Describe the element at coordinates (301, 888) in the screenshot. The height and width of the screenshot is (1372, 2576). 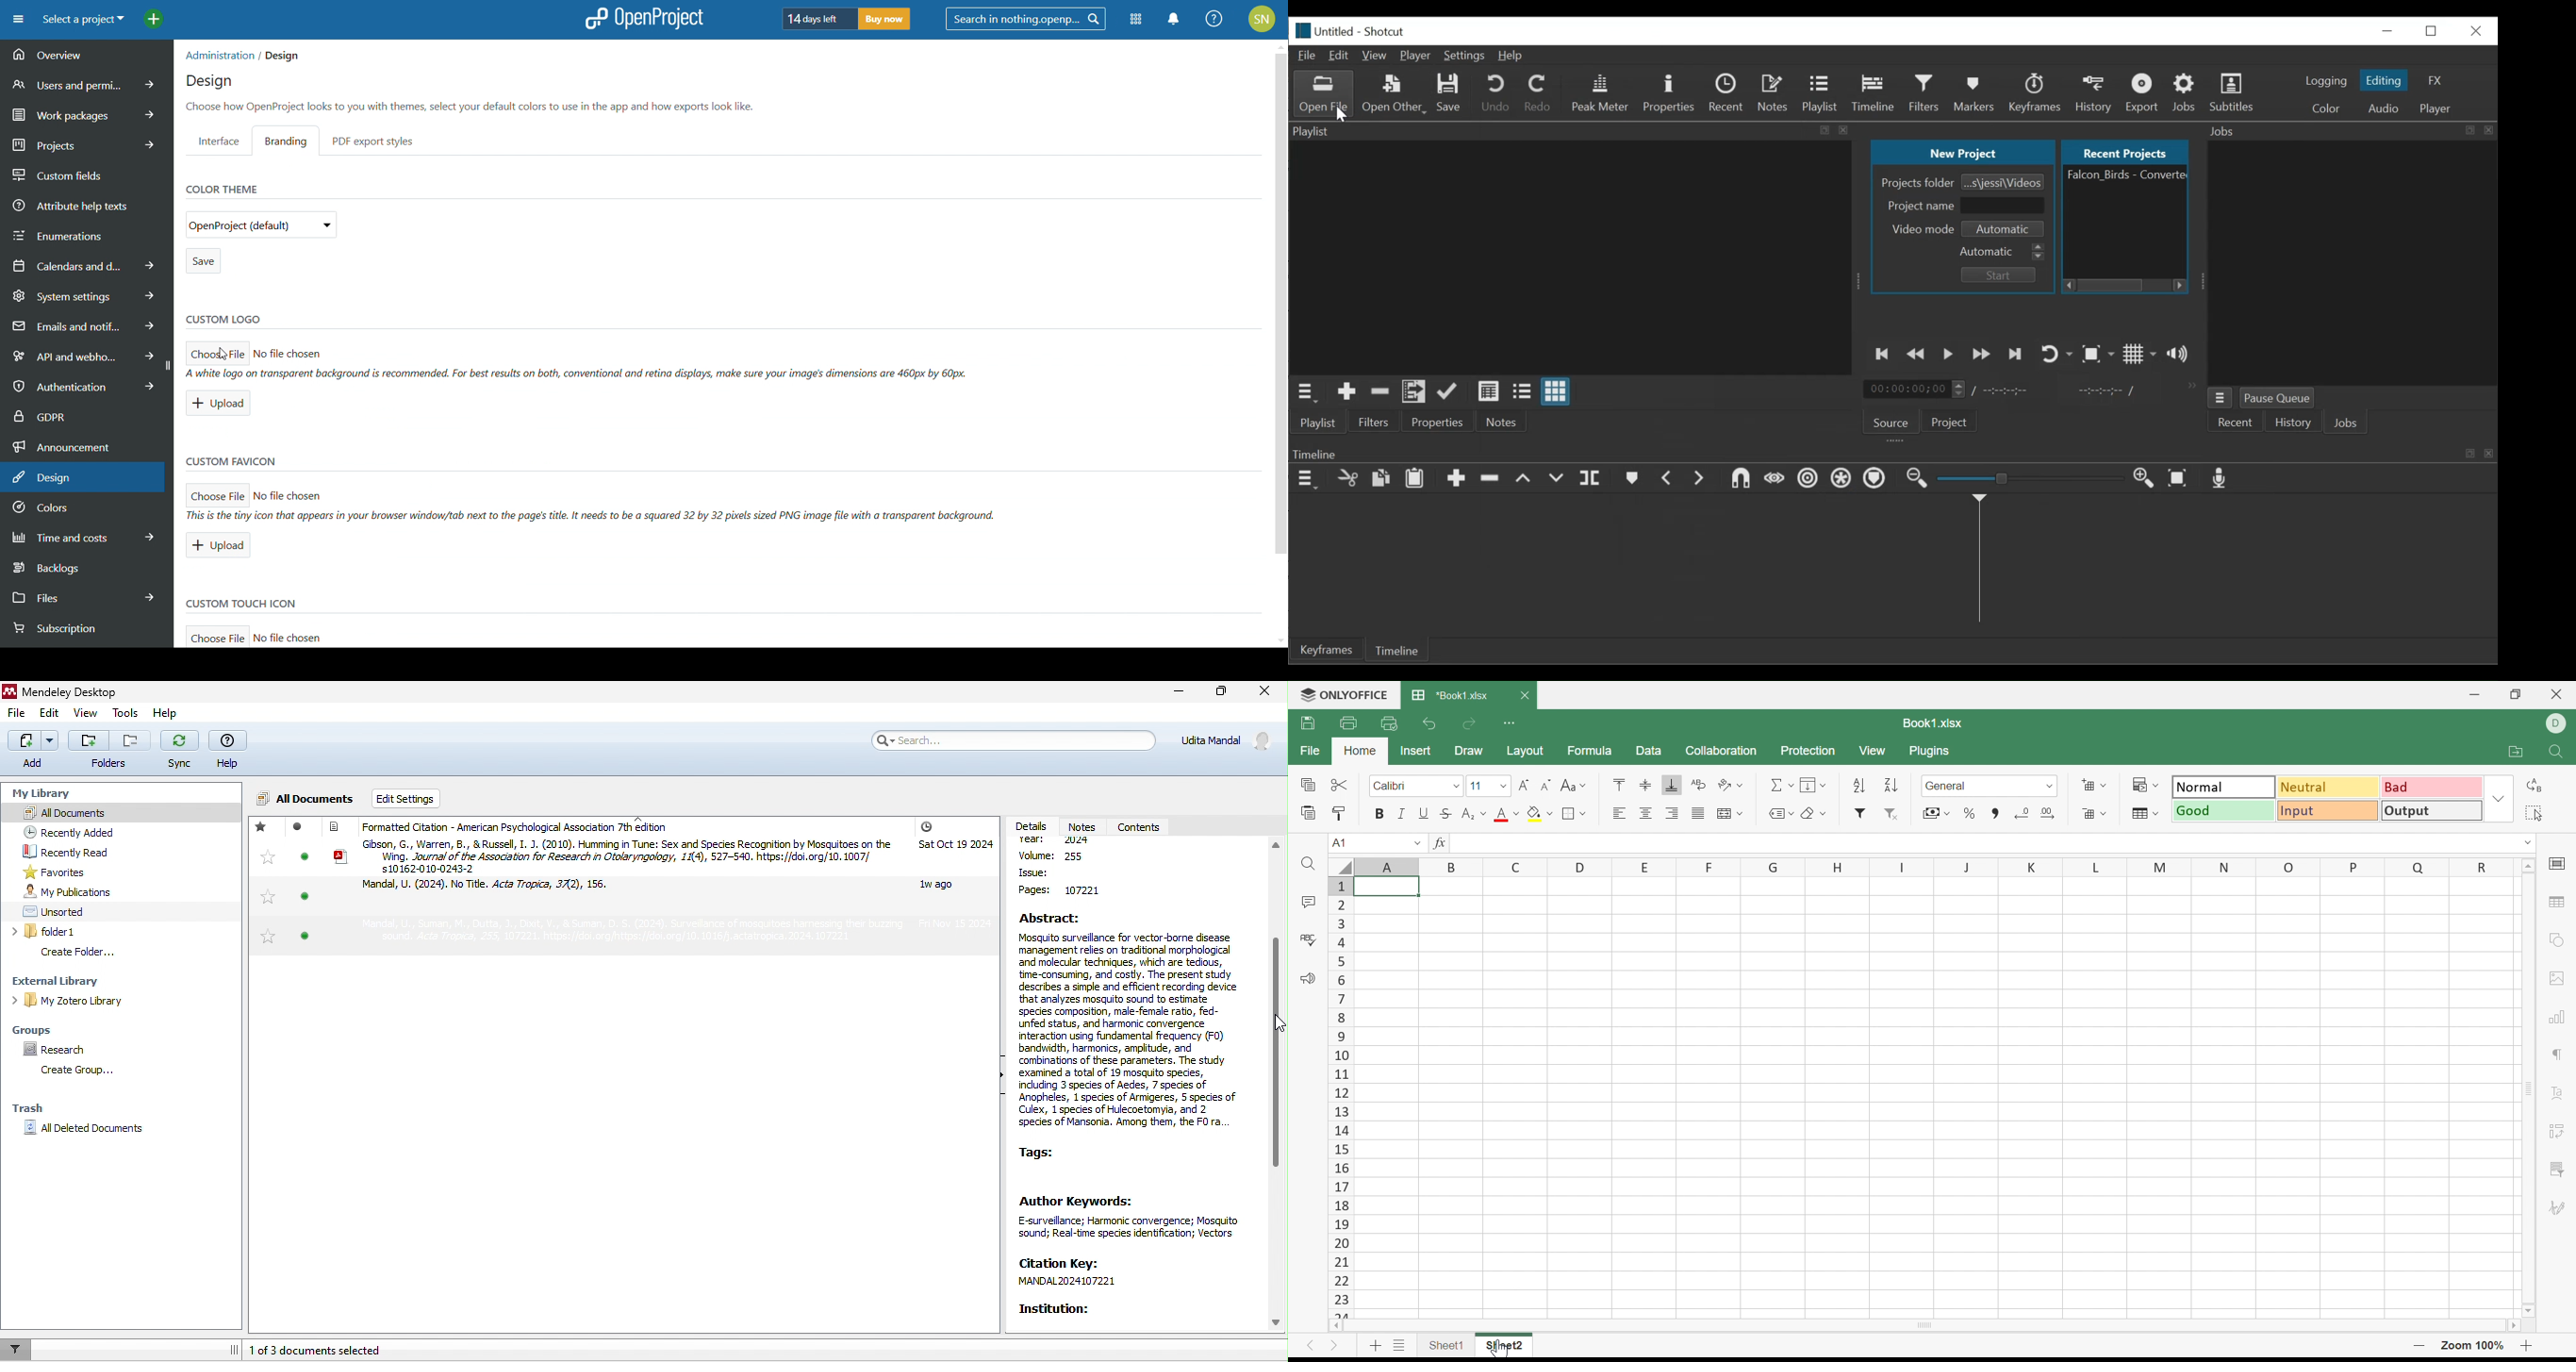
I see `read/unread` at that location.